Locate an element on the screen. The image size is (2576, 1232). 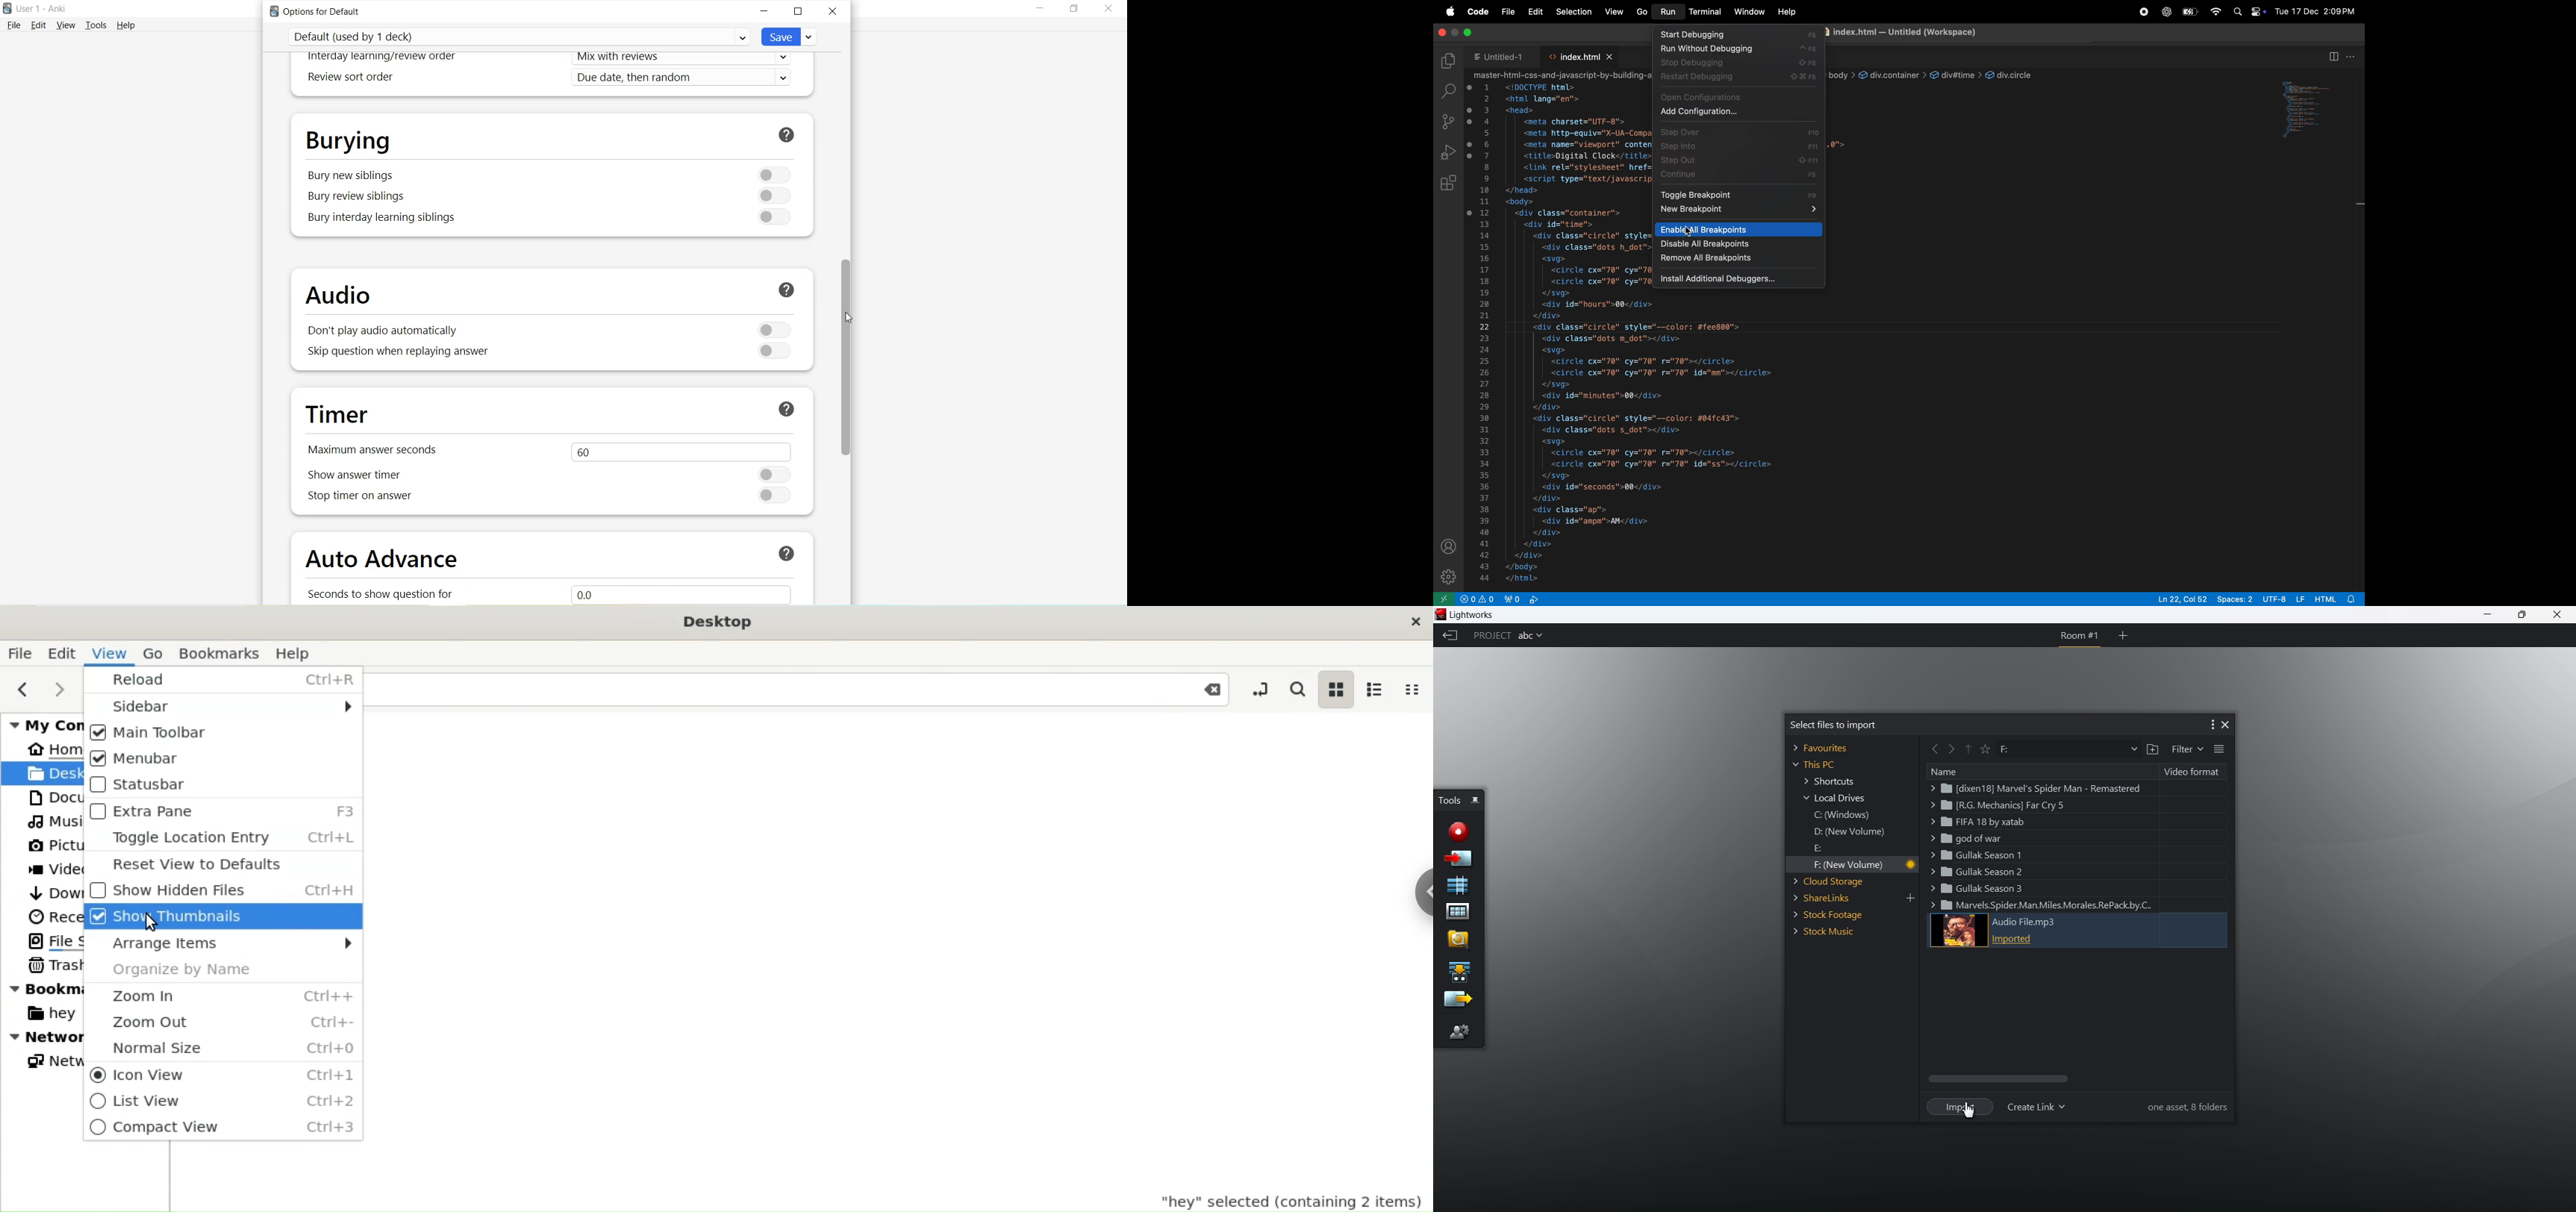
File is located at coordinates (14, 25).